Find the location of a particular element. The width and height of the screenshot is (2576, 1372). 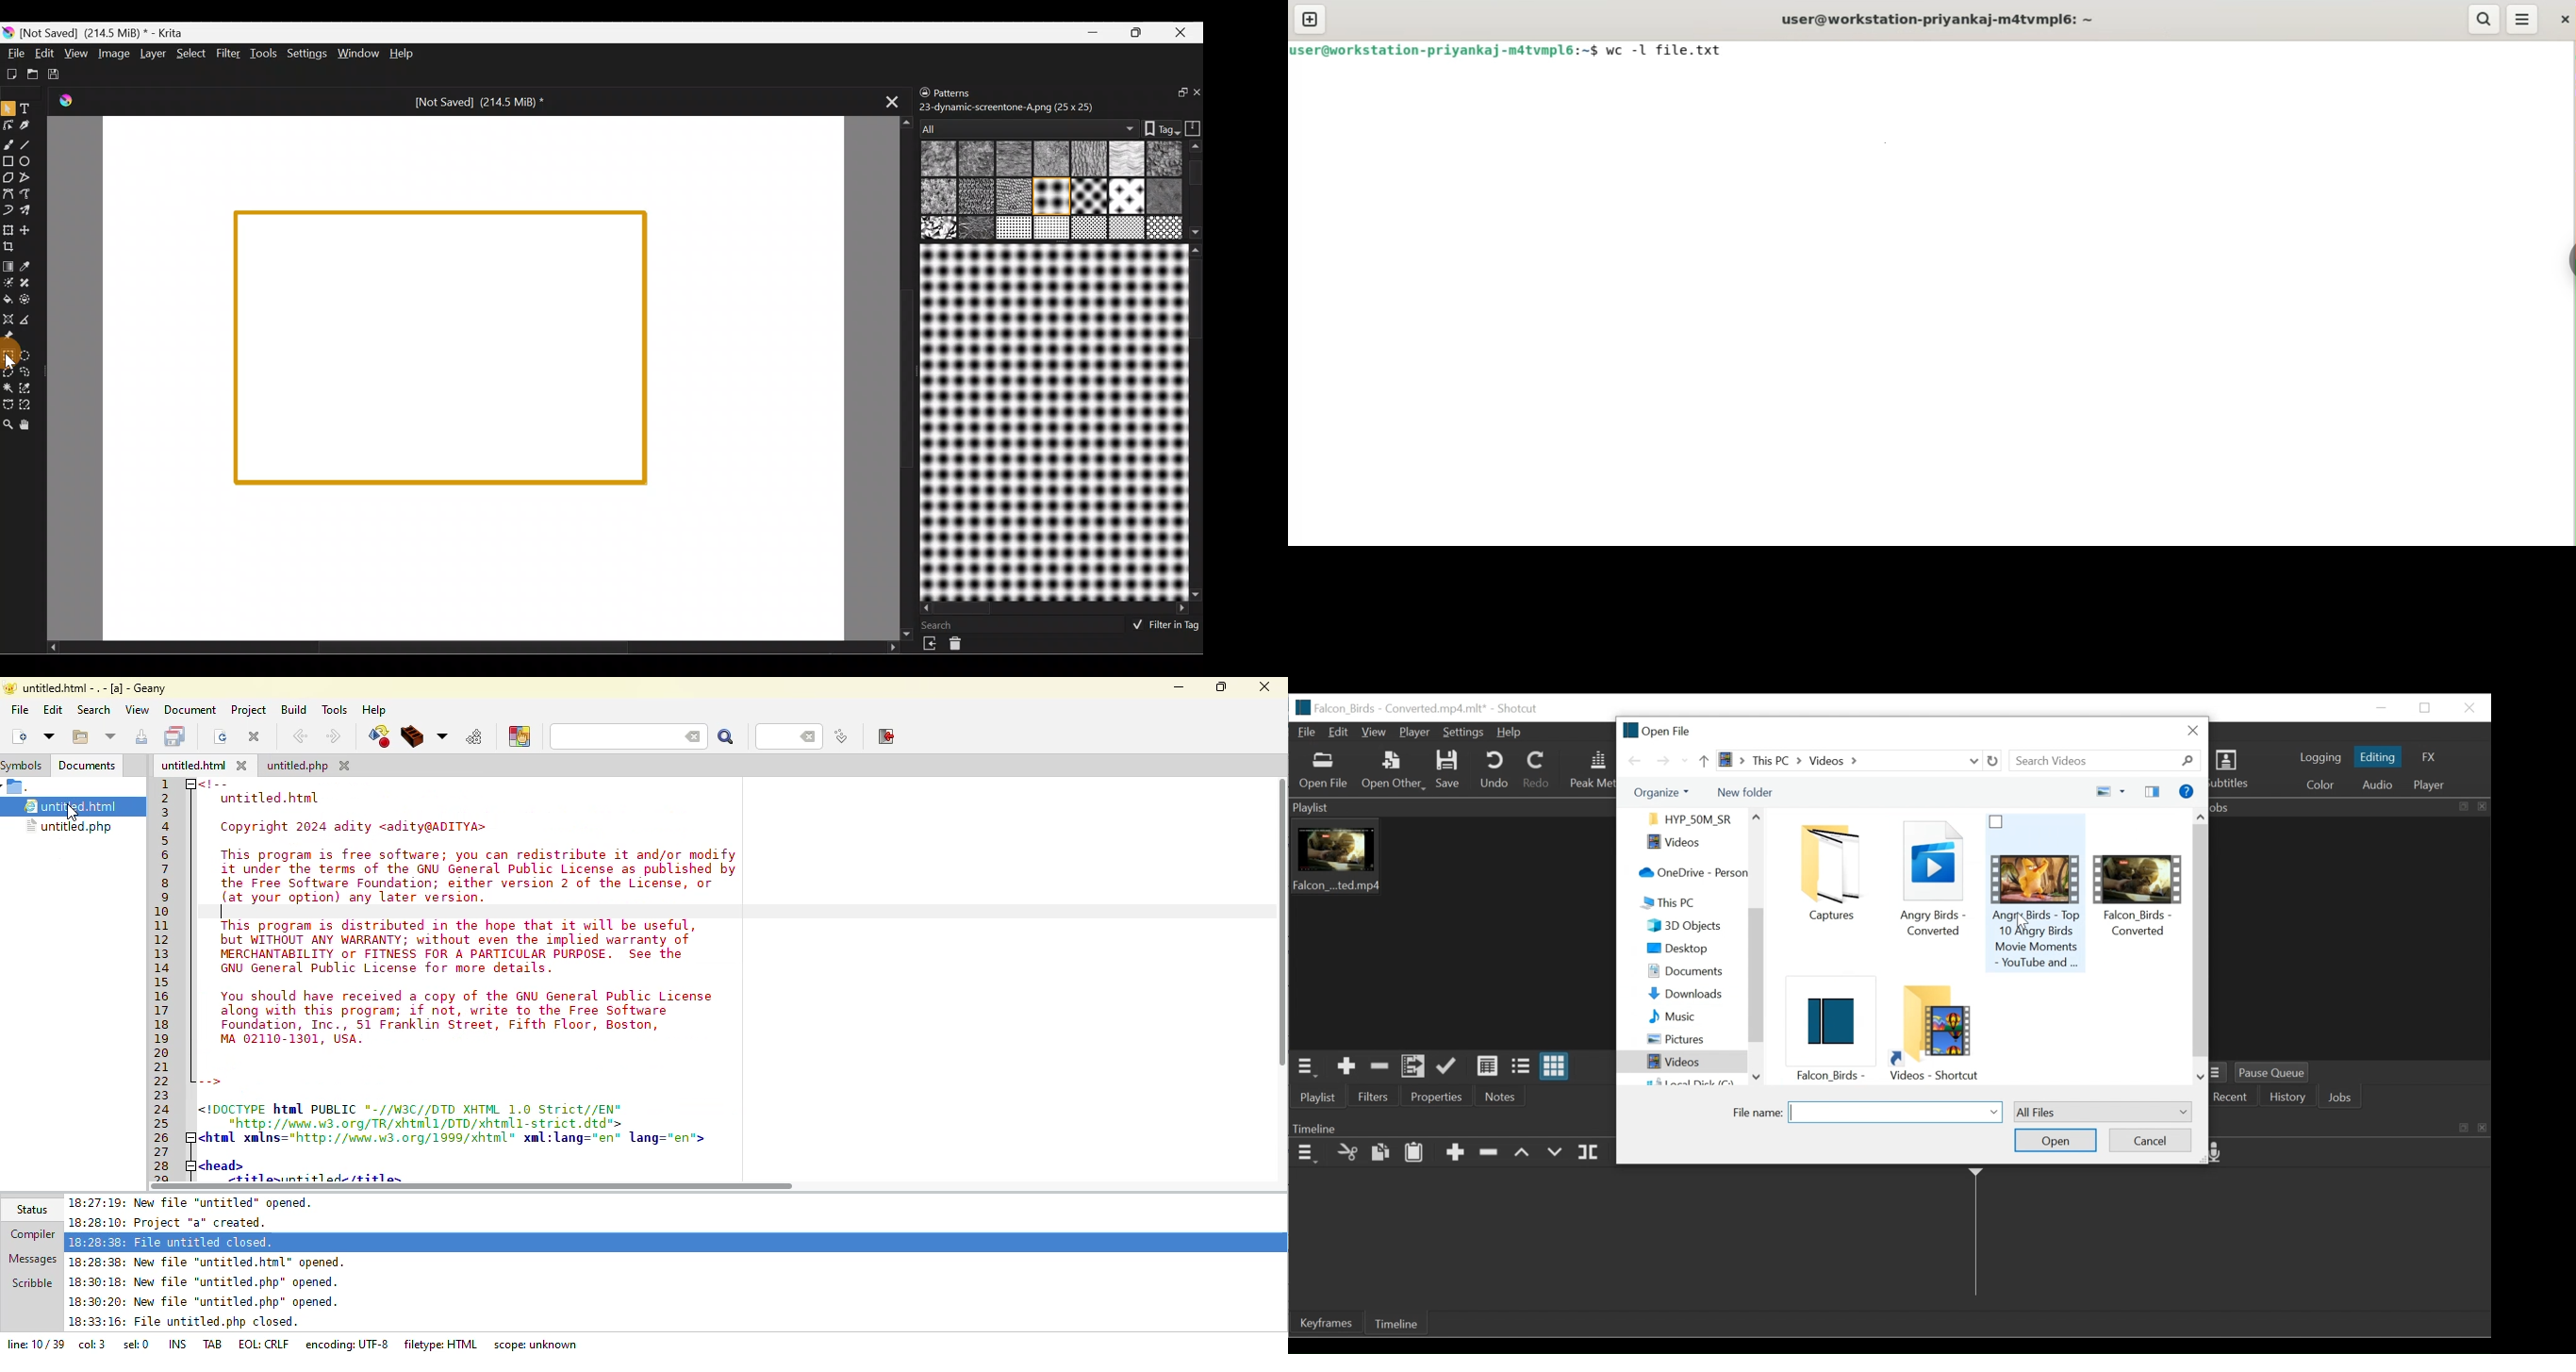

Crop an image is located at coordinates (14, 249).